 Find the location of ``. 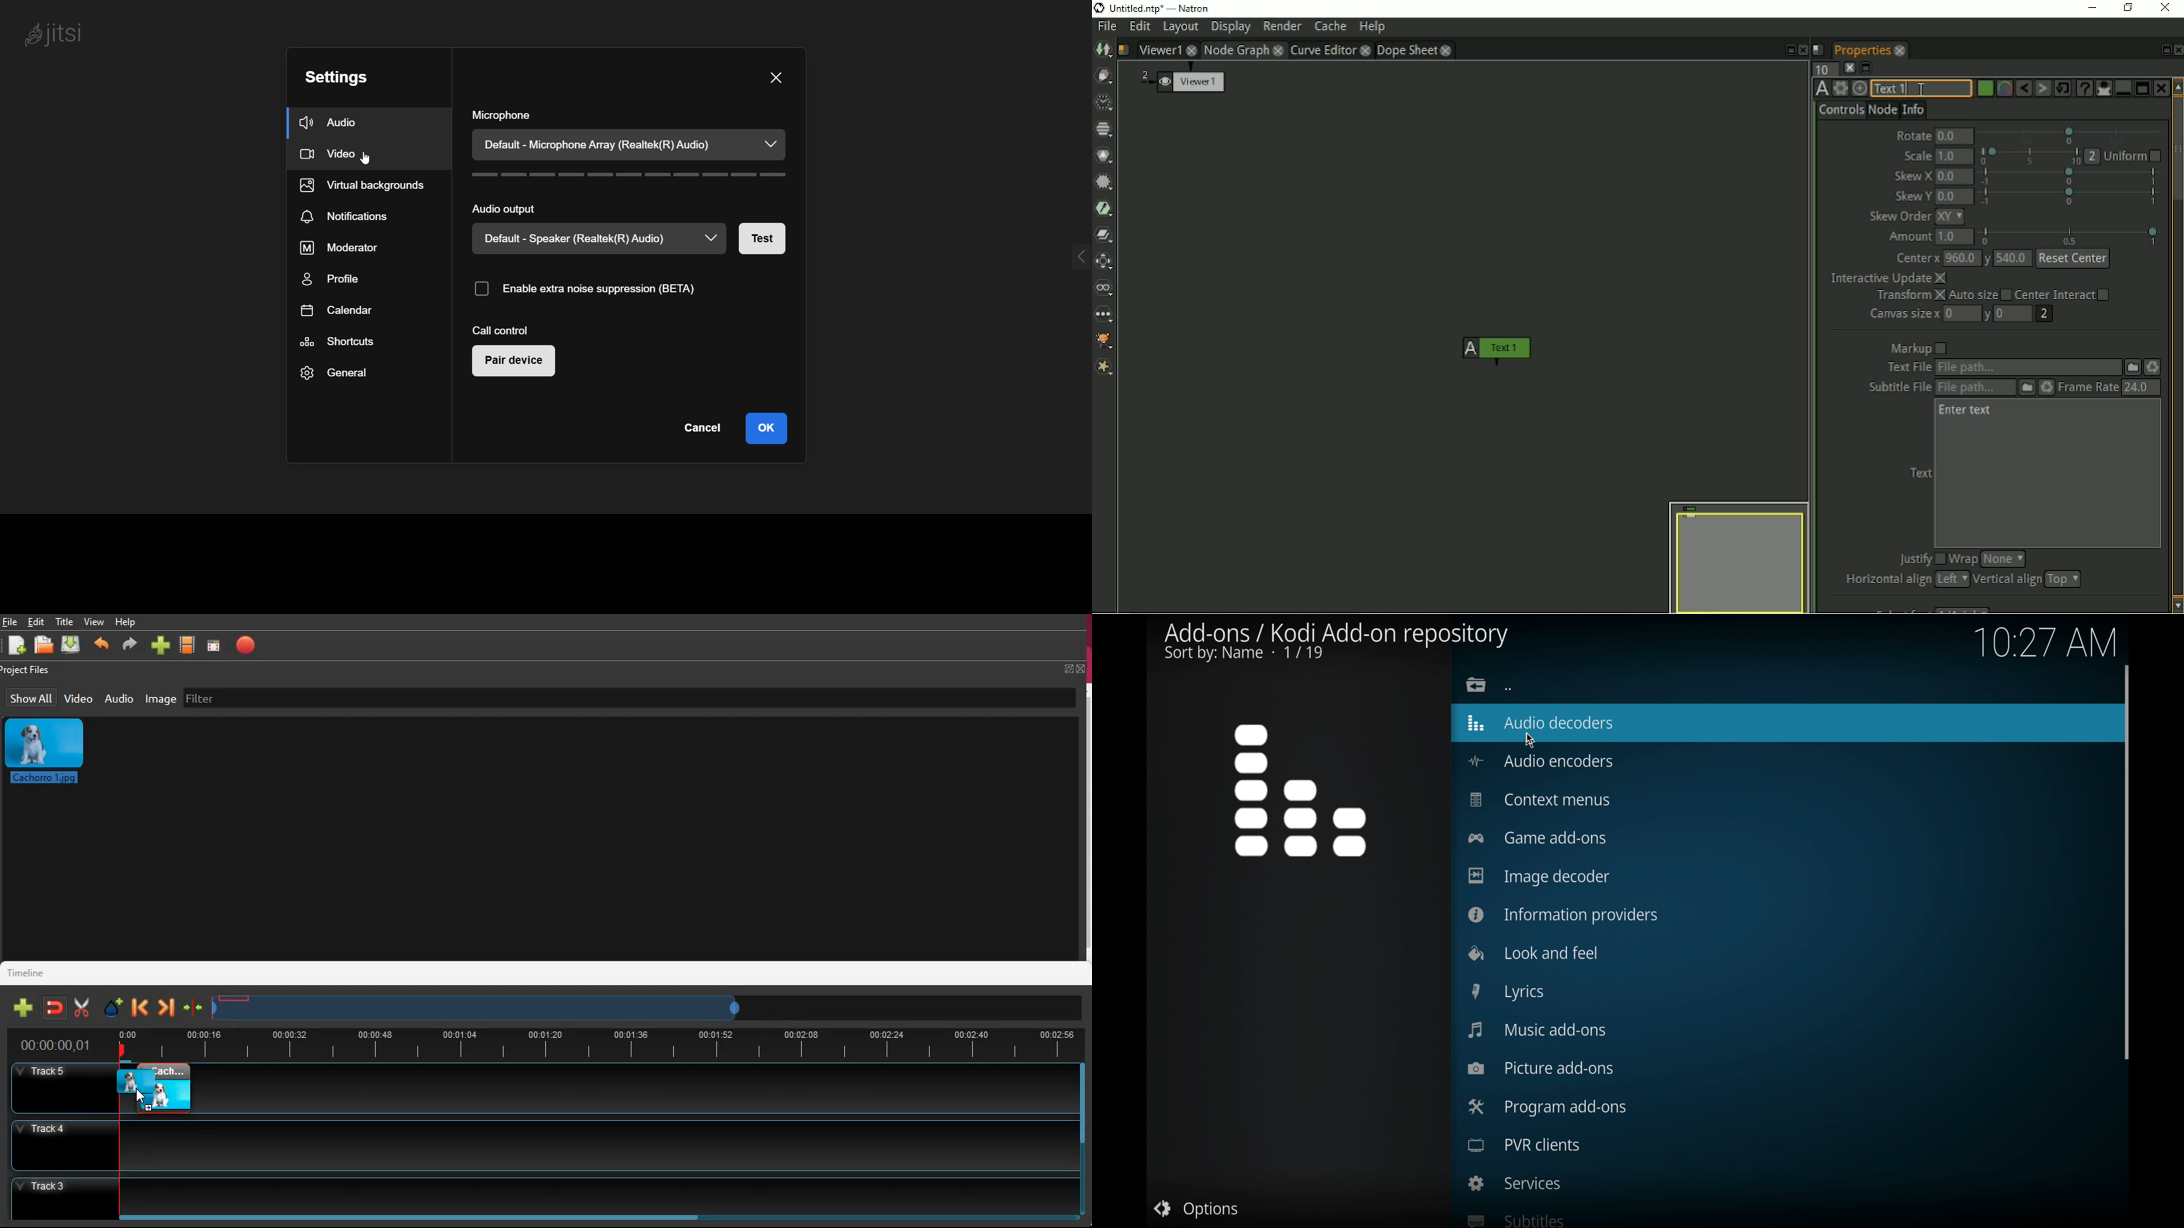

 is located at coordinates (62, 1089).